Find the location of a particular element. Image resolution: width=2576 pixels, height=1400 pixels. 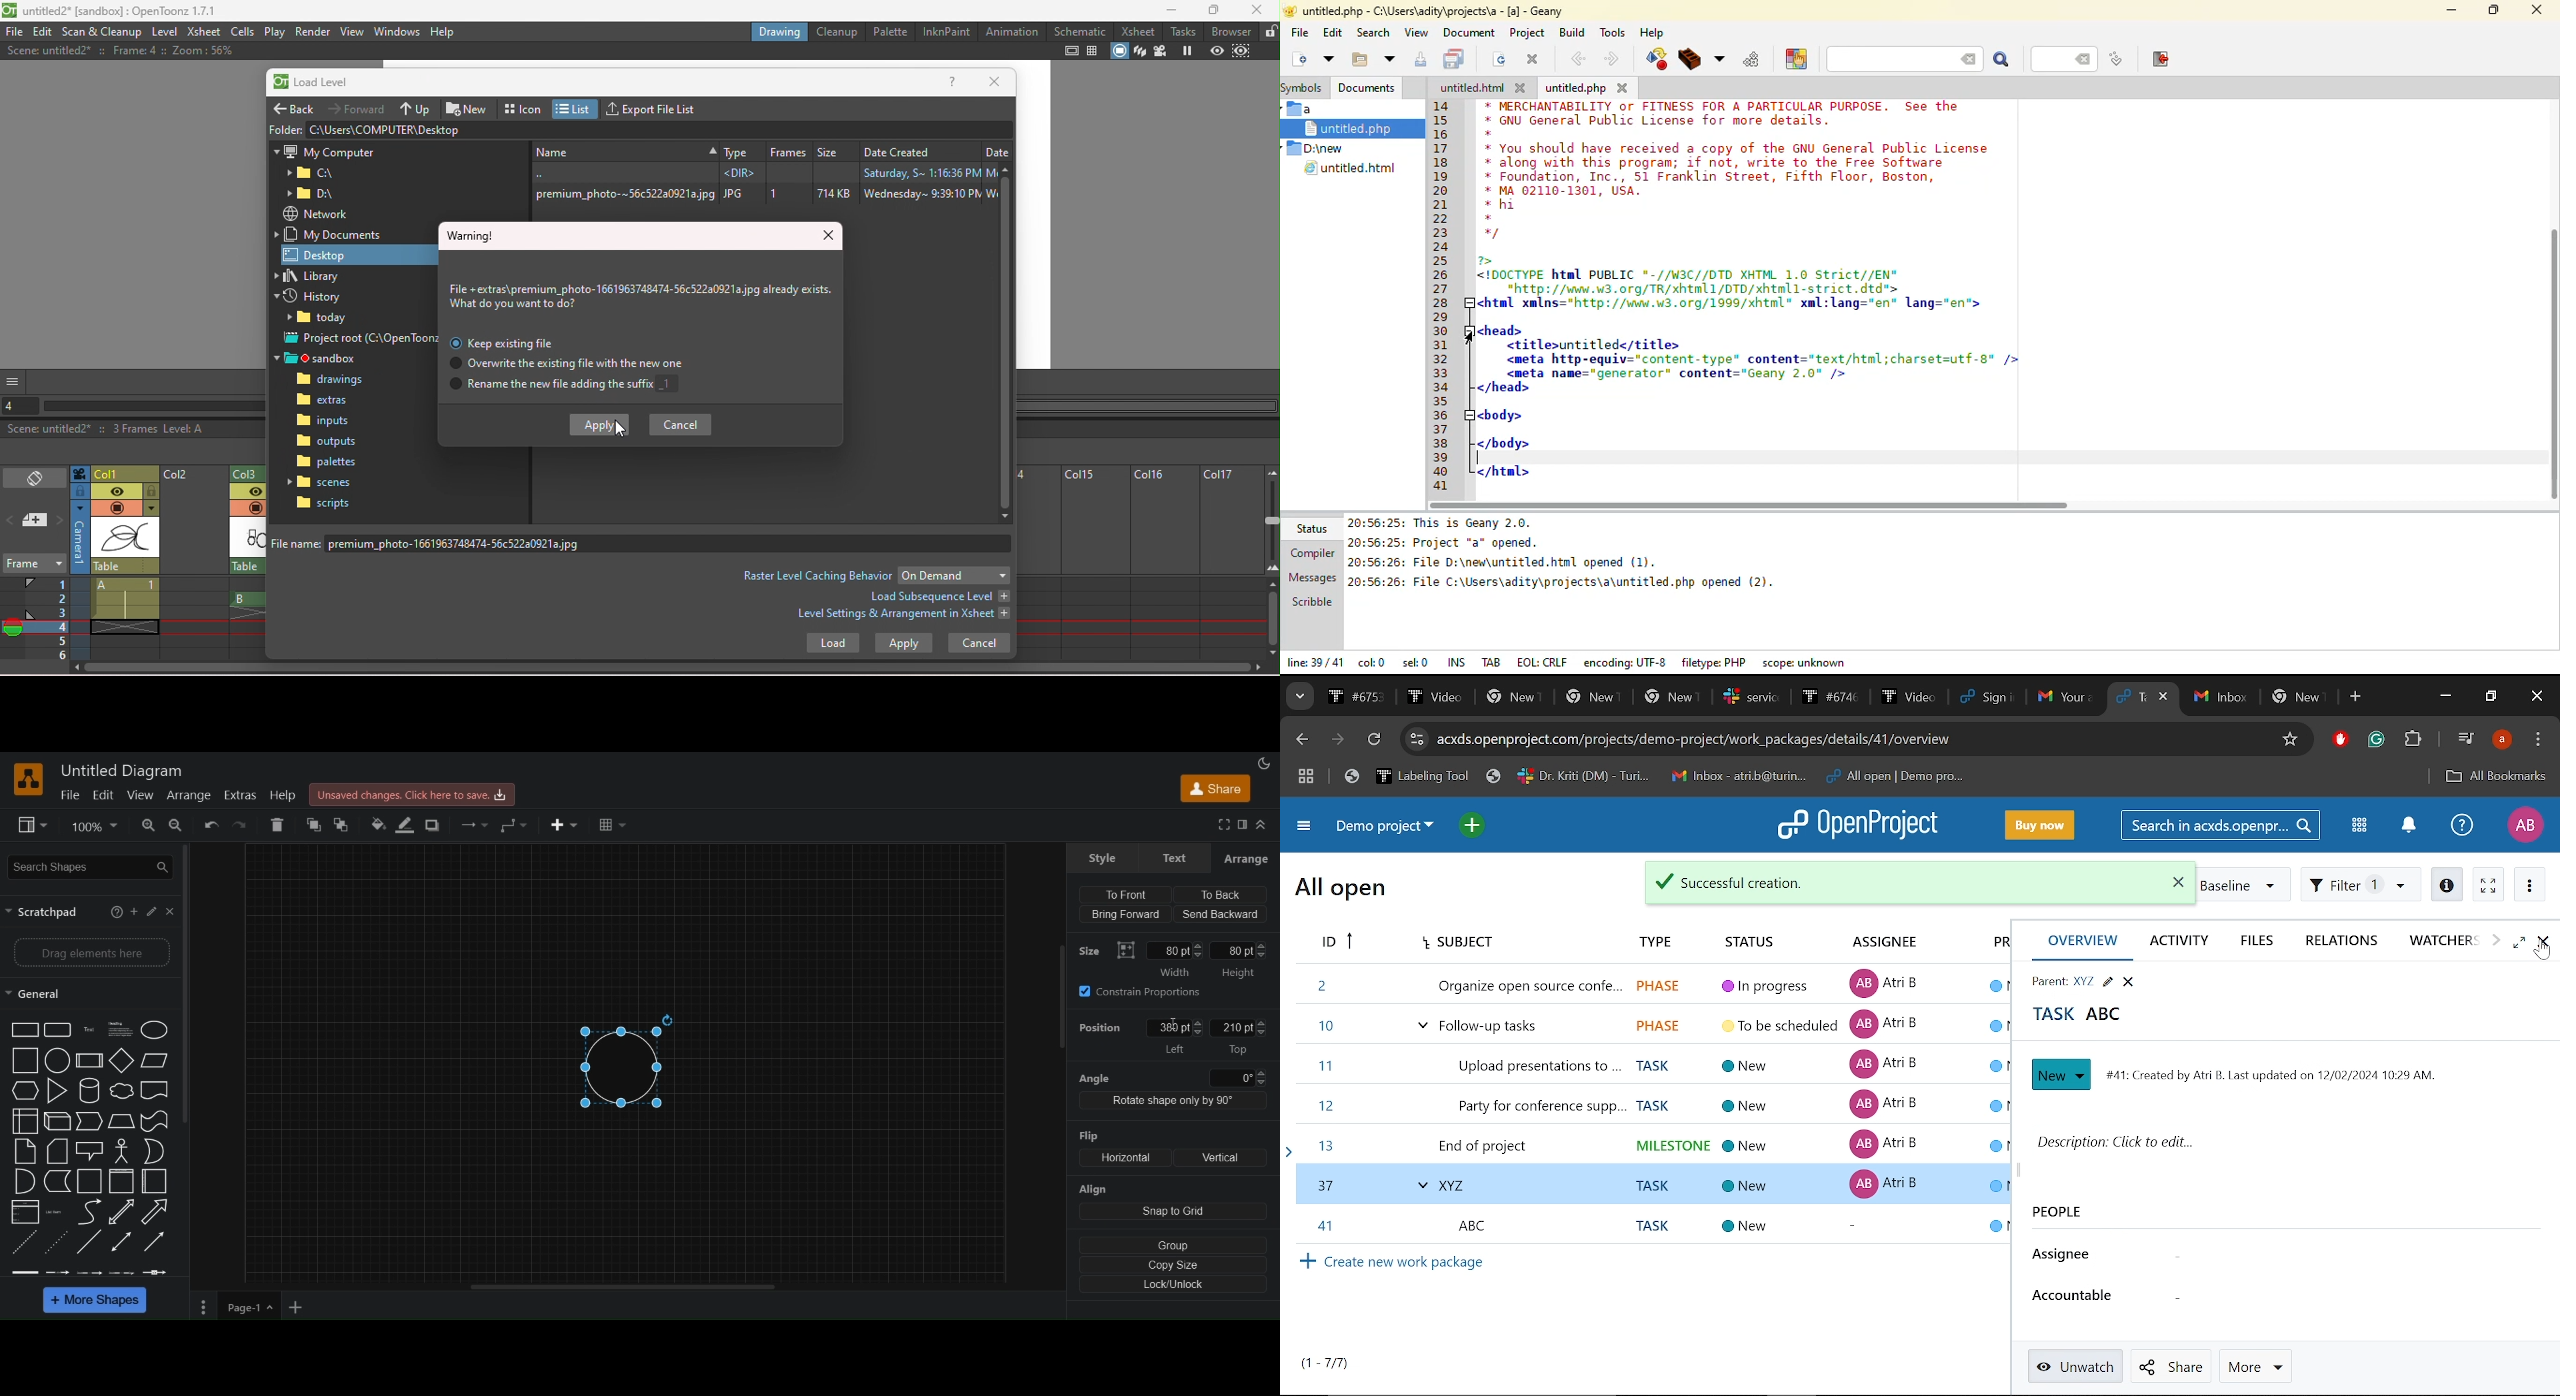

collapse/expand is located at coordinates (1263, 826).